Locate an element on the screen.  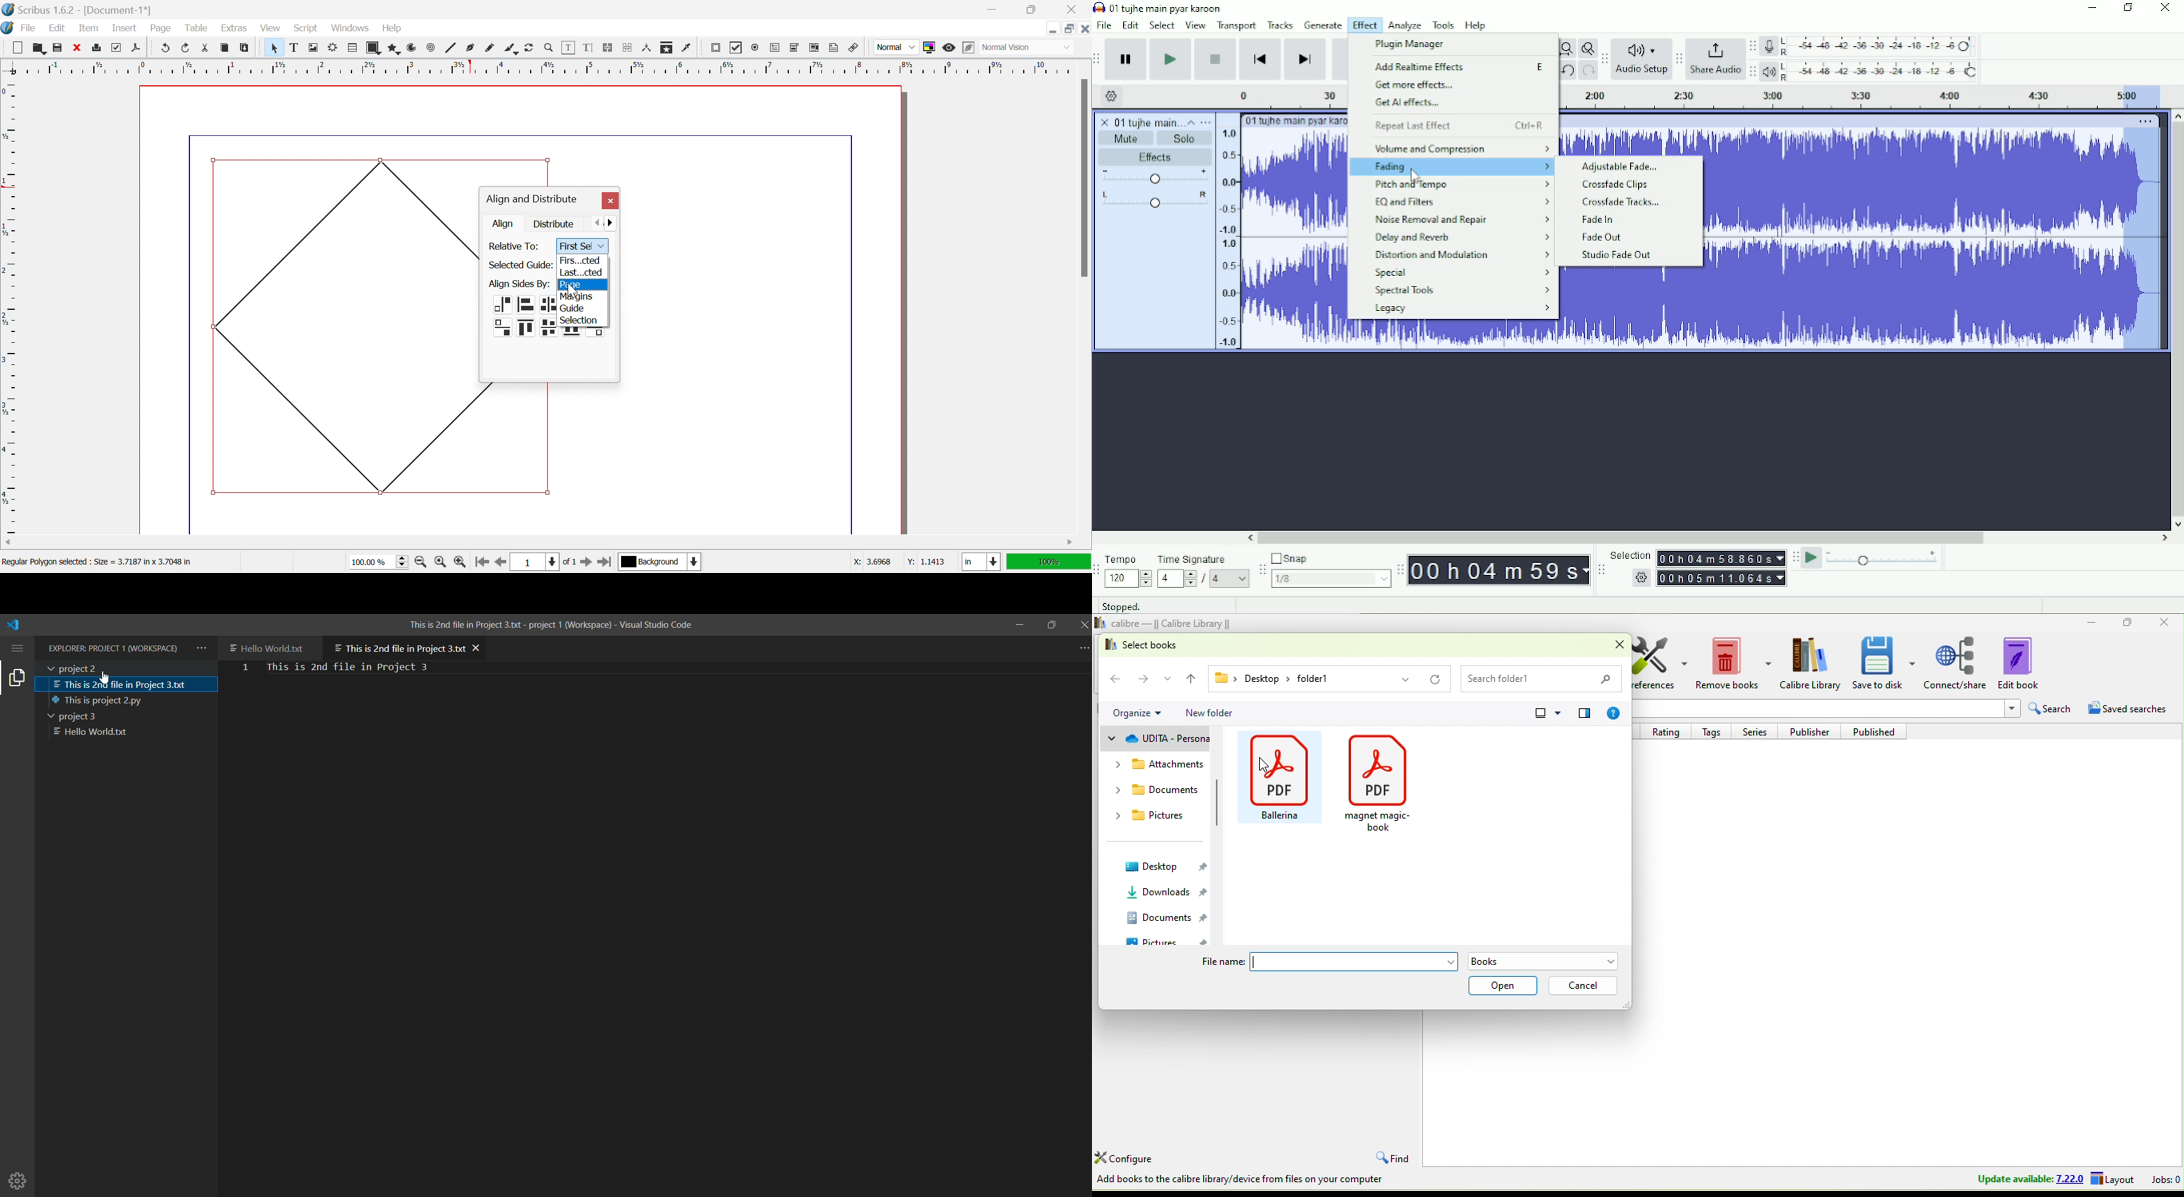
Ruler is located at coordinates (539, 67).